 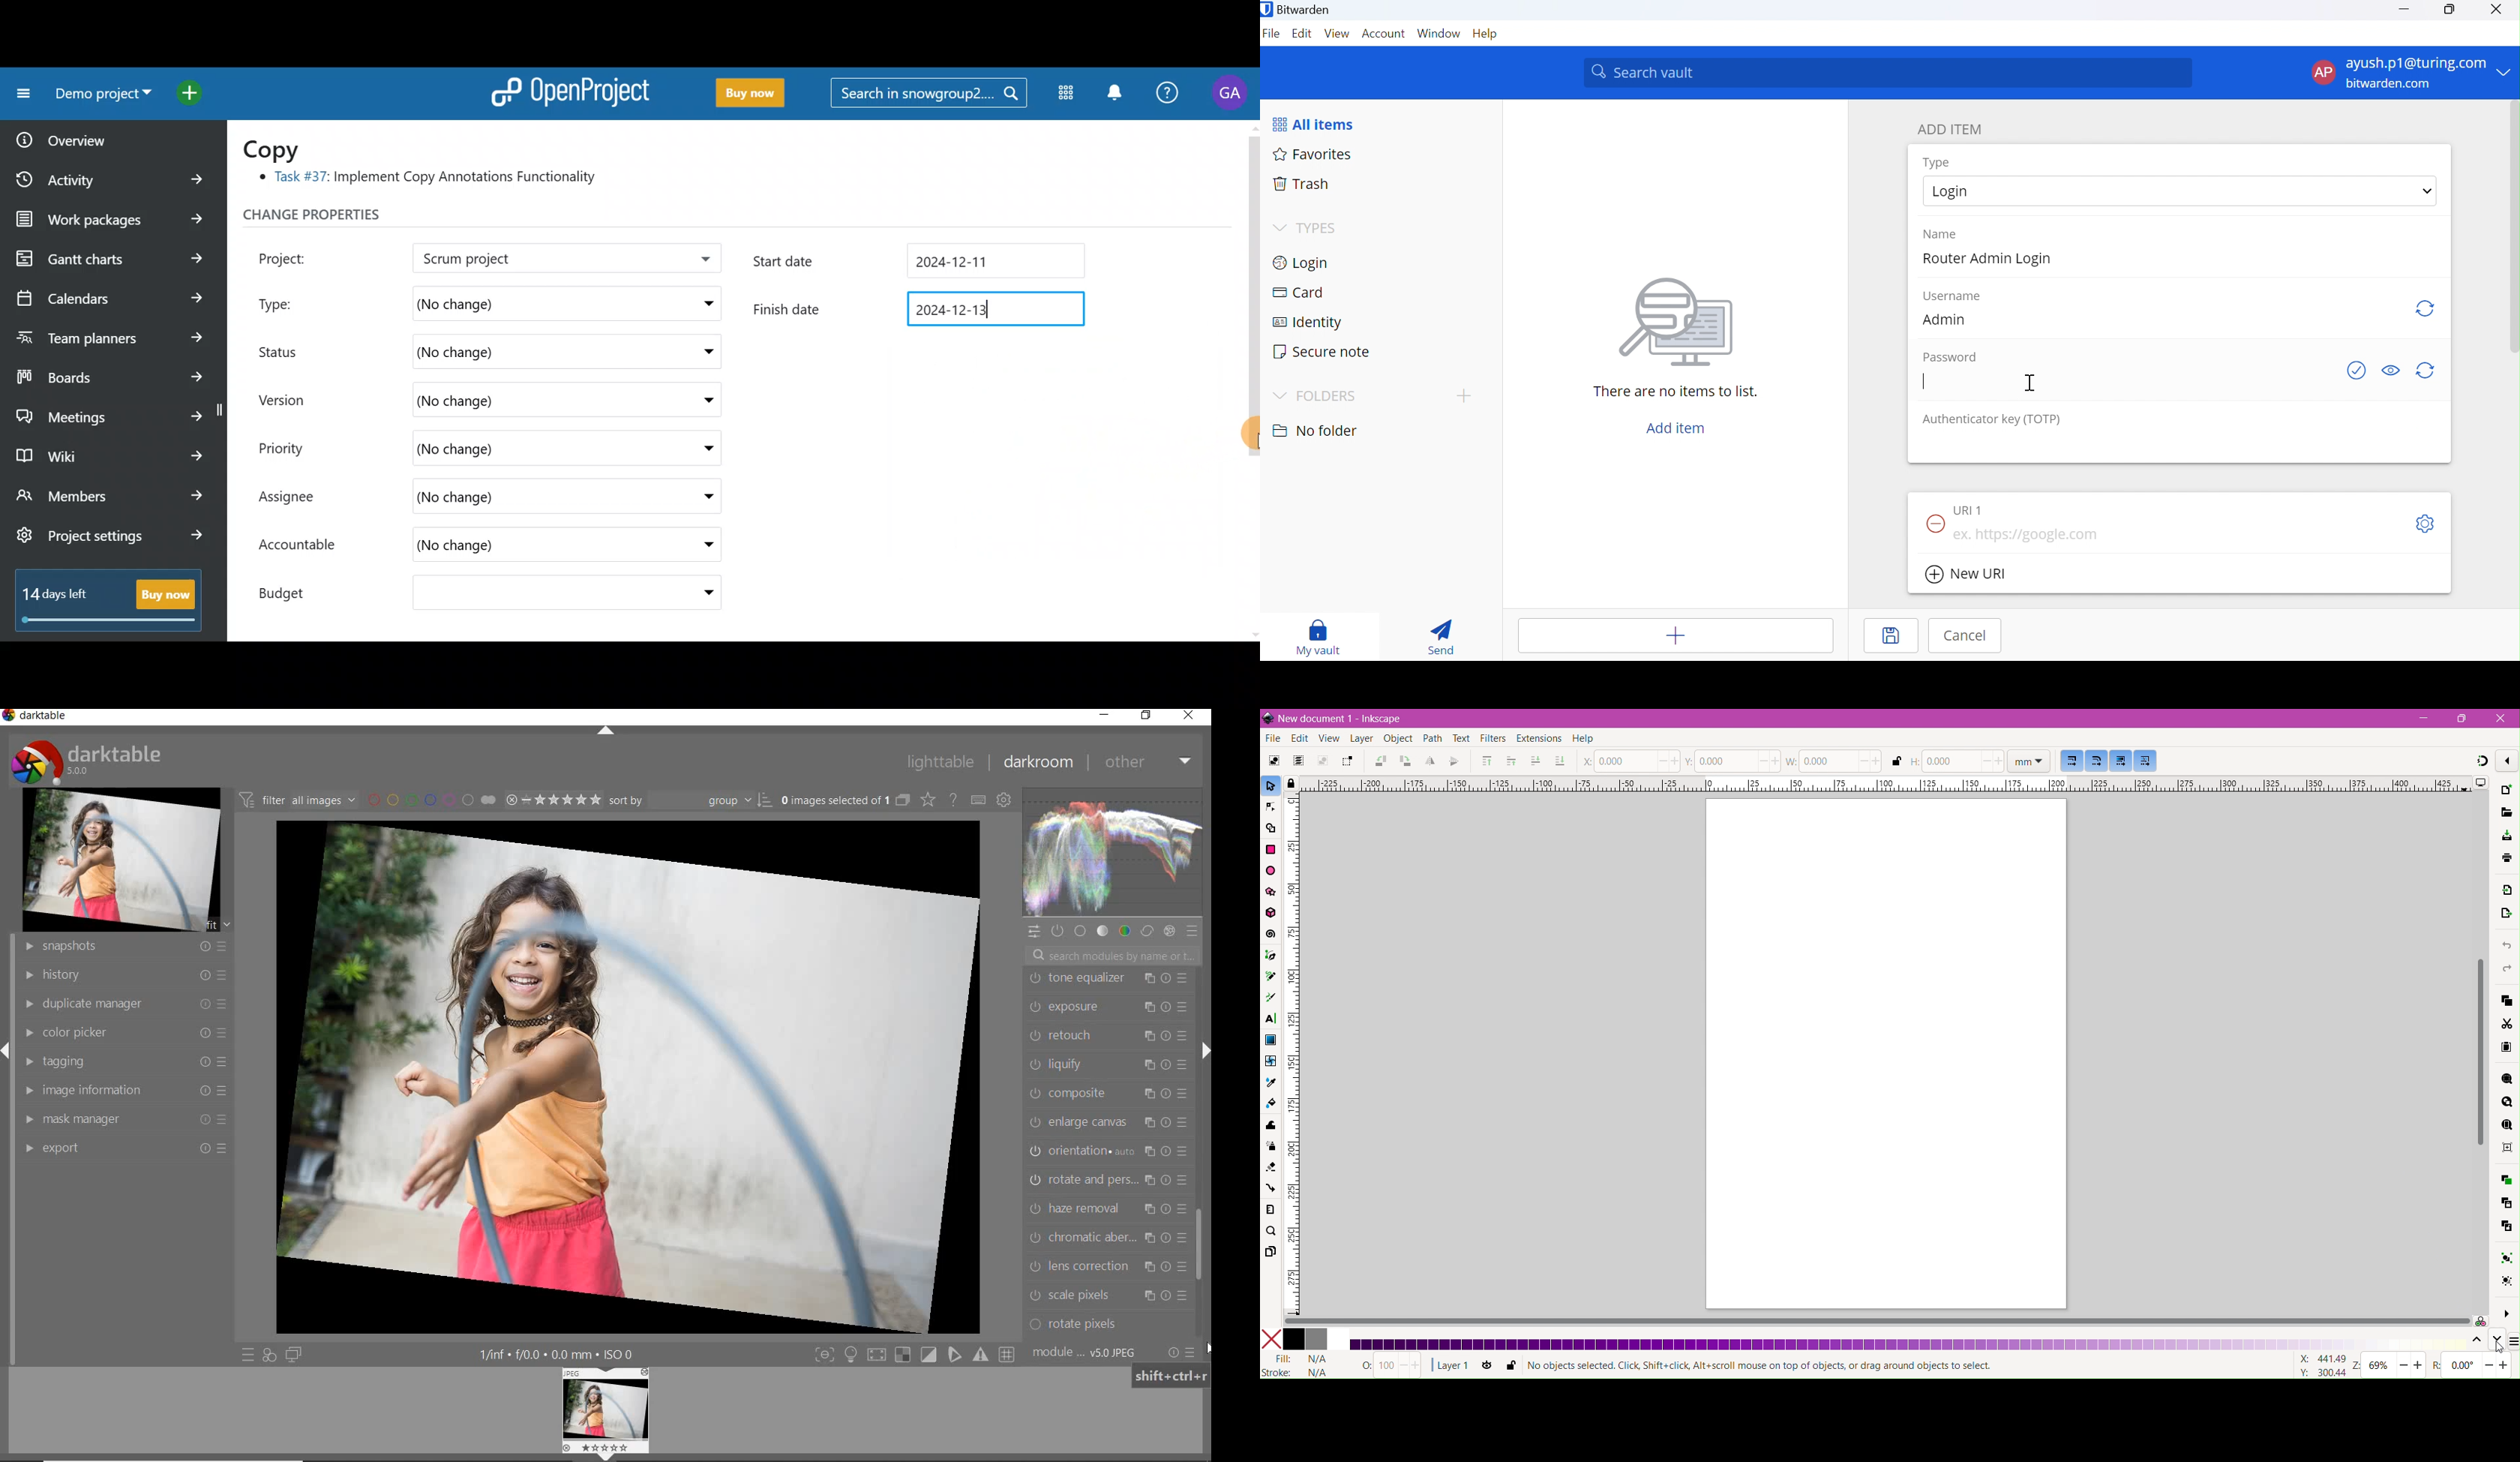 I want to click on New, so click(x=2506, y=790).